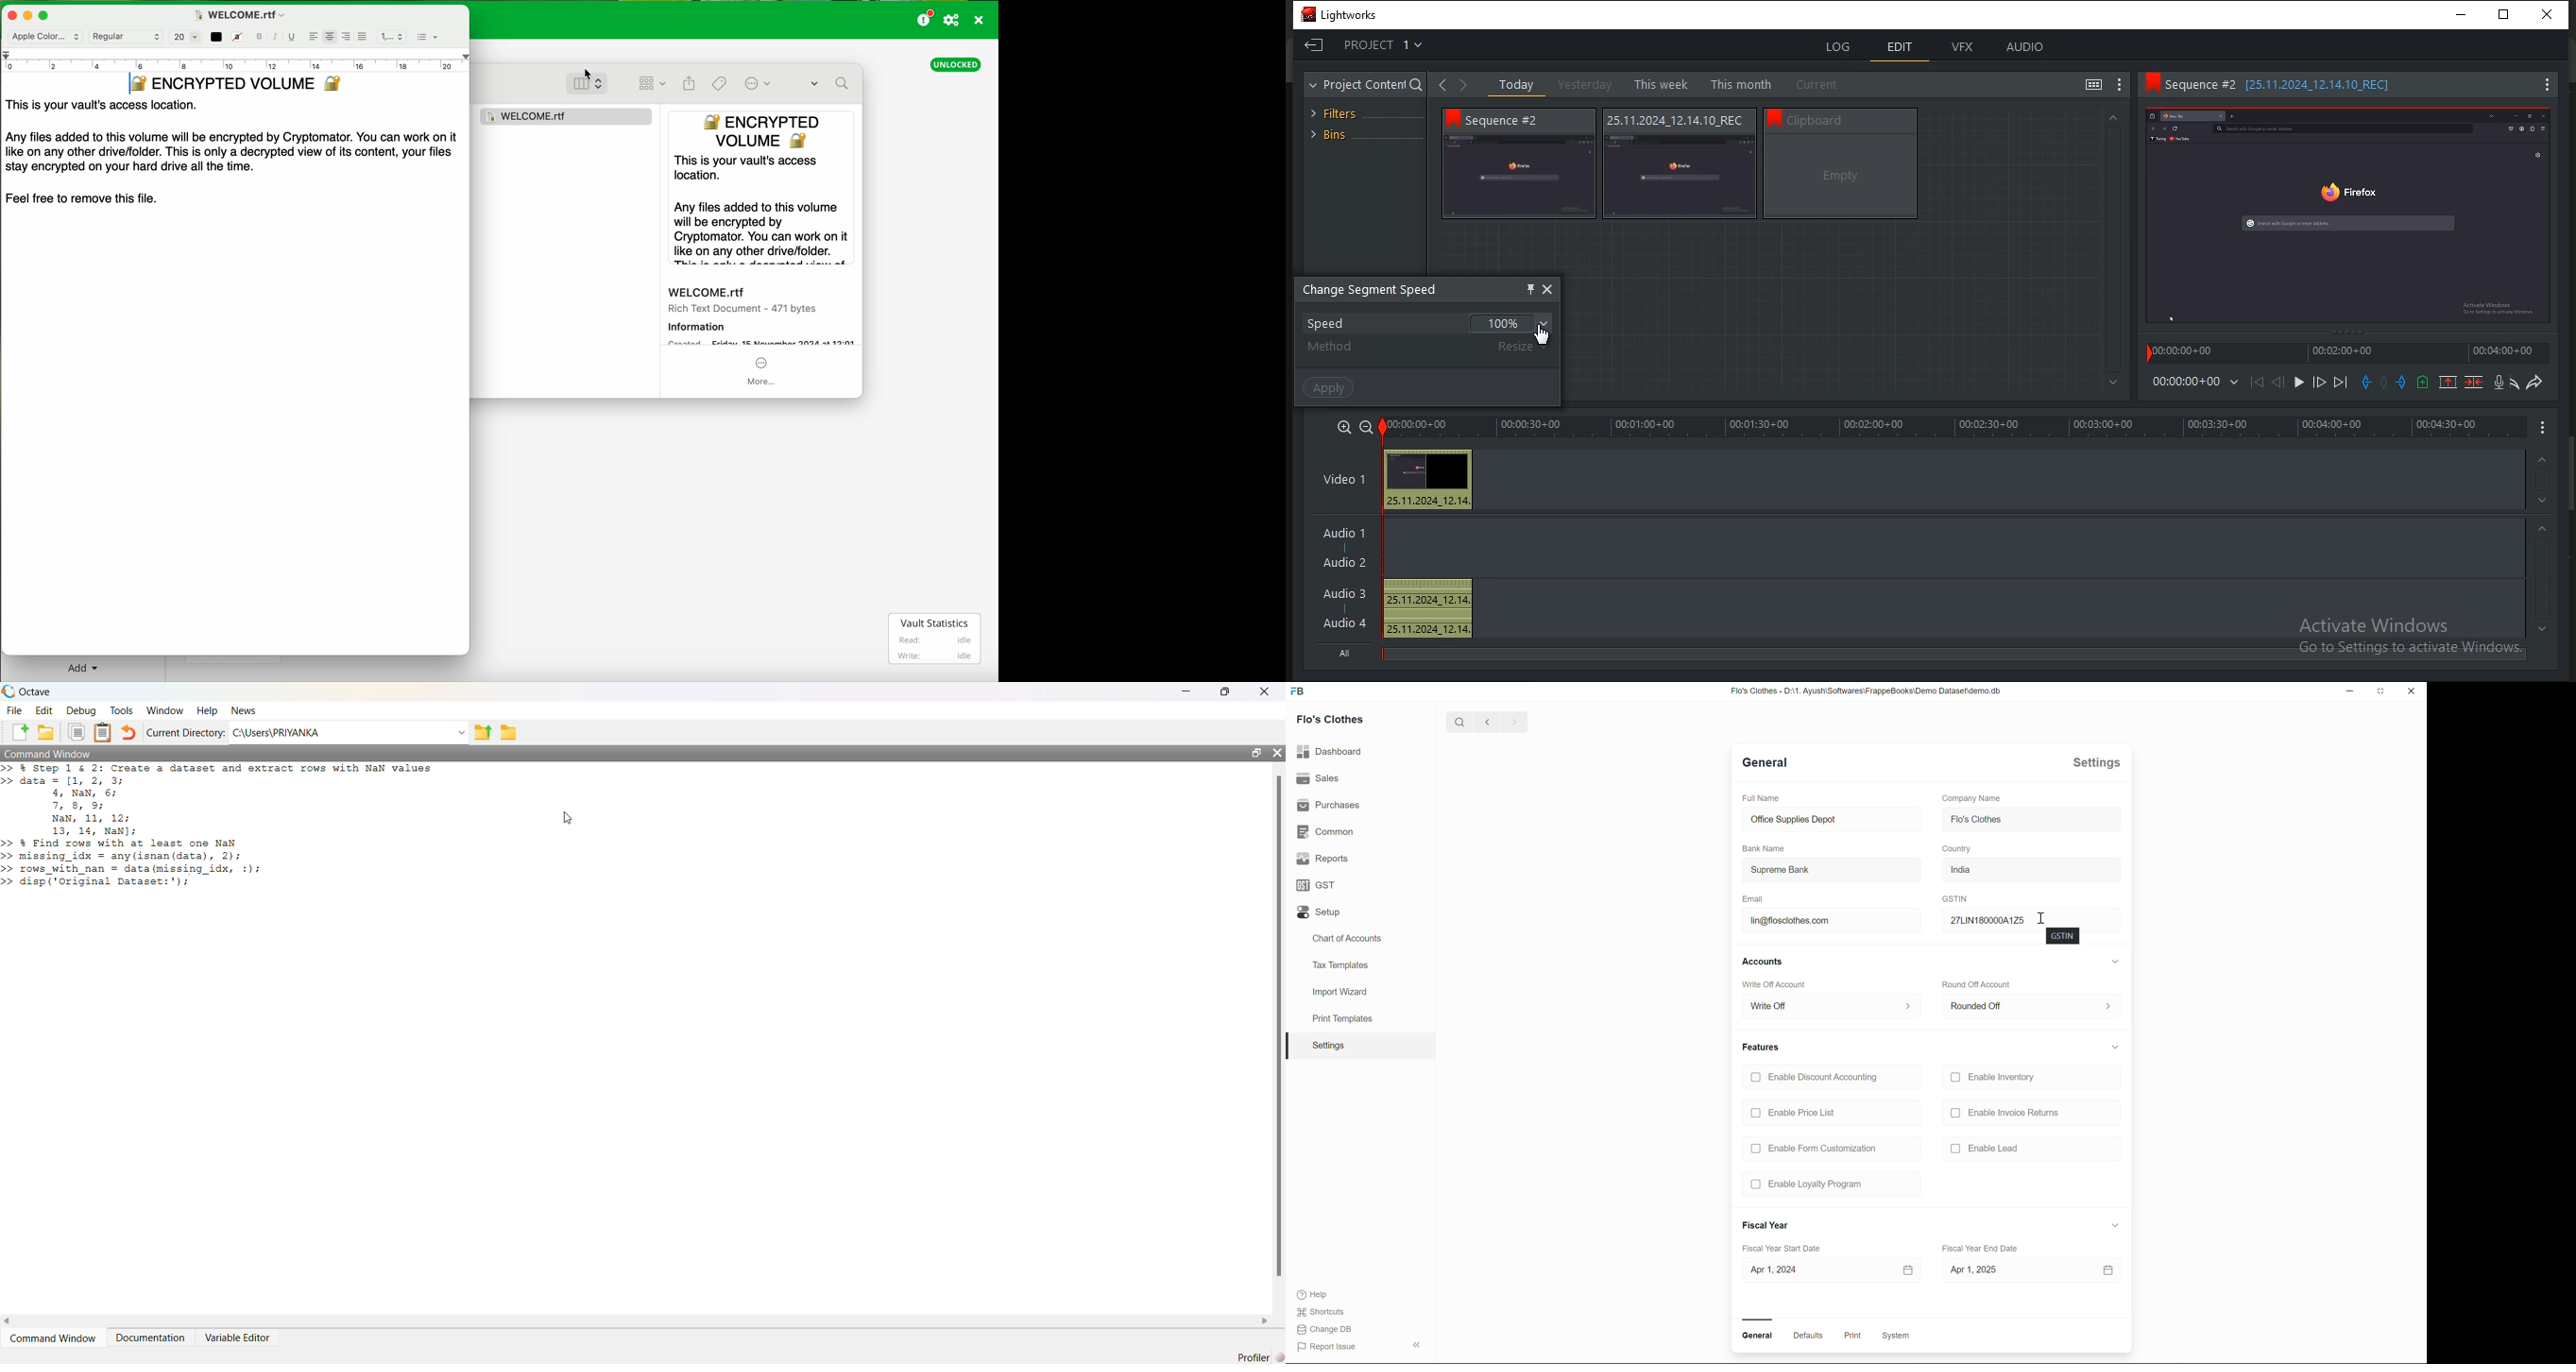 The image size is (2576, 1372). What do you see at coordinates (1361, 133) in the screenshot?
I see `bins` at bounding box center [1361, 133].